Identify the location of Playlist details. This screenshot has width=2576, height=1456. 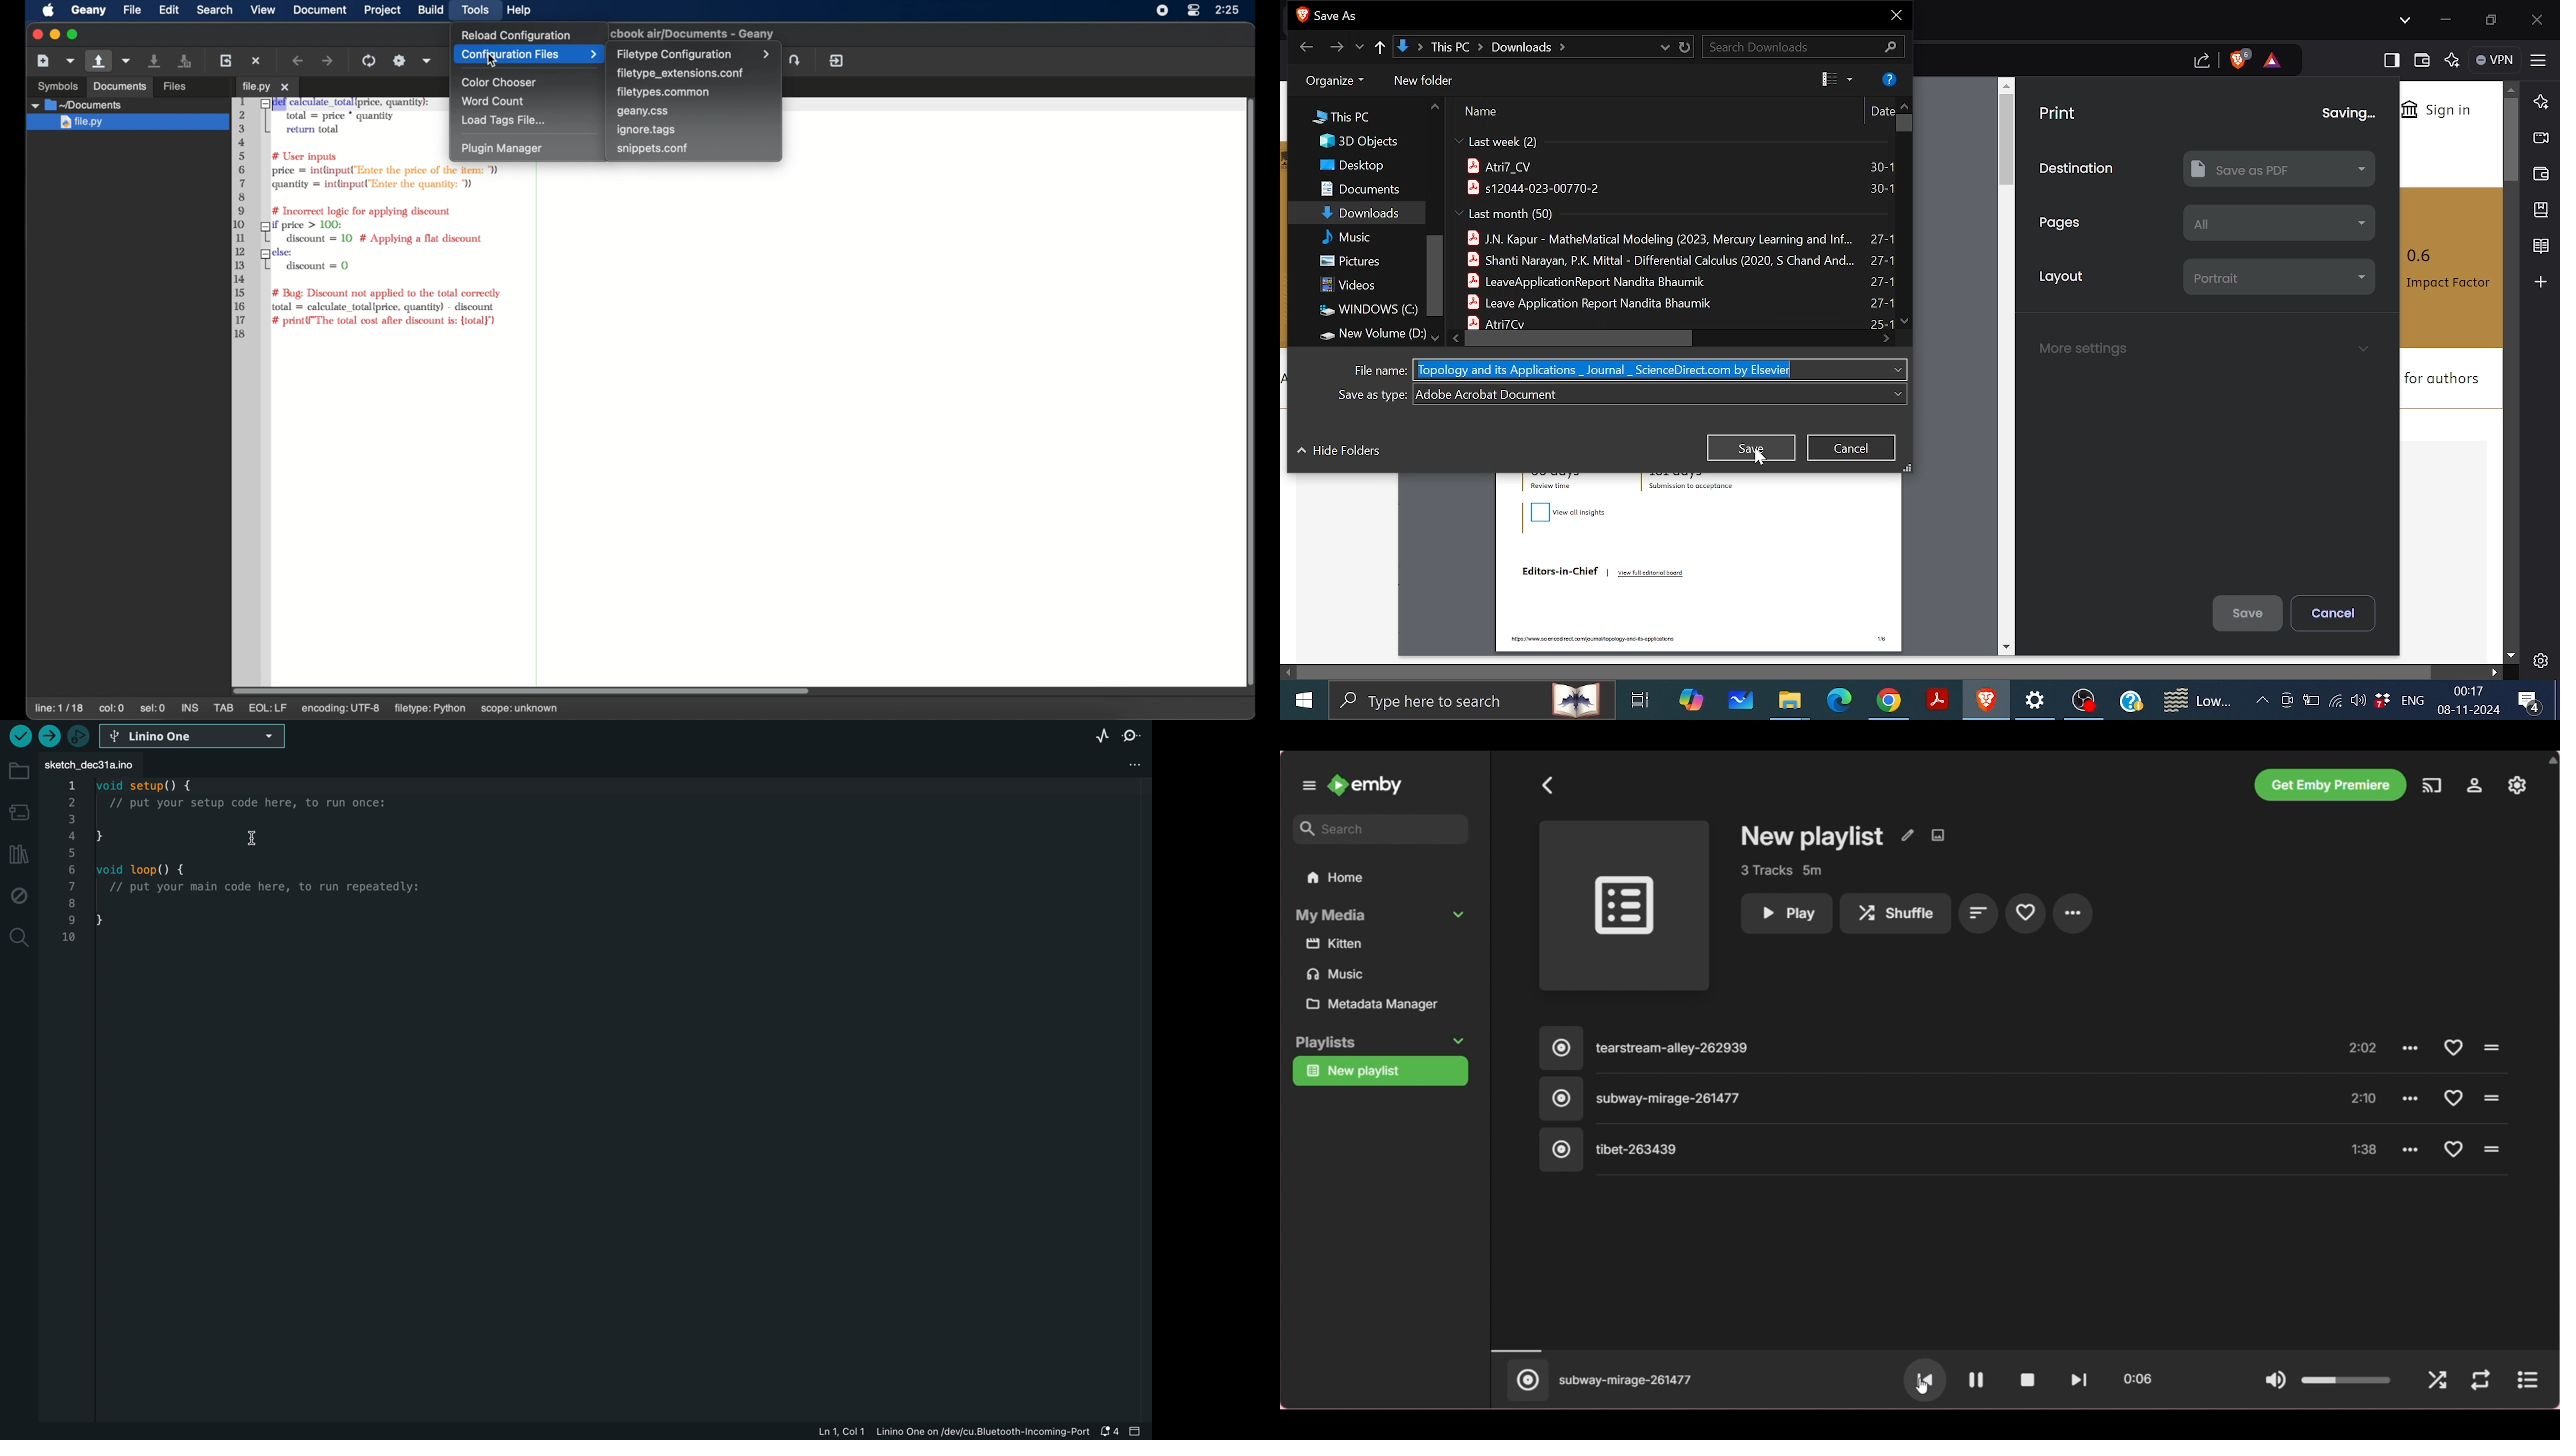
(1781, 871).